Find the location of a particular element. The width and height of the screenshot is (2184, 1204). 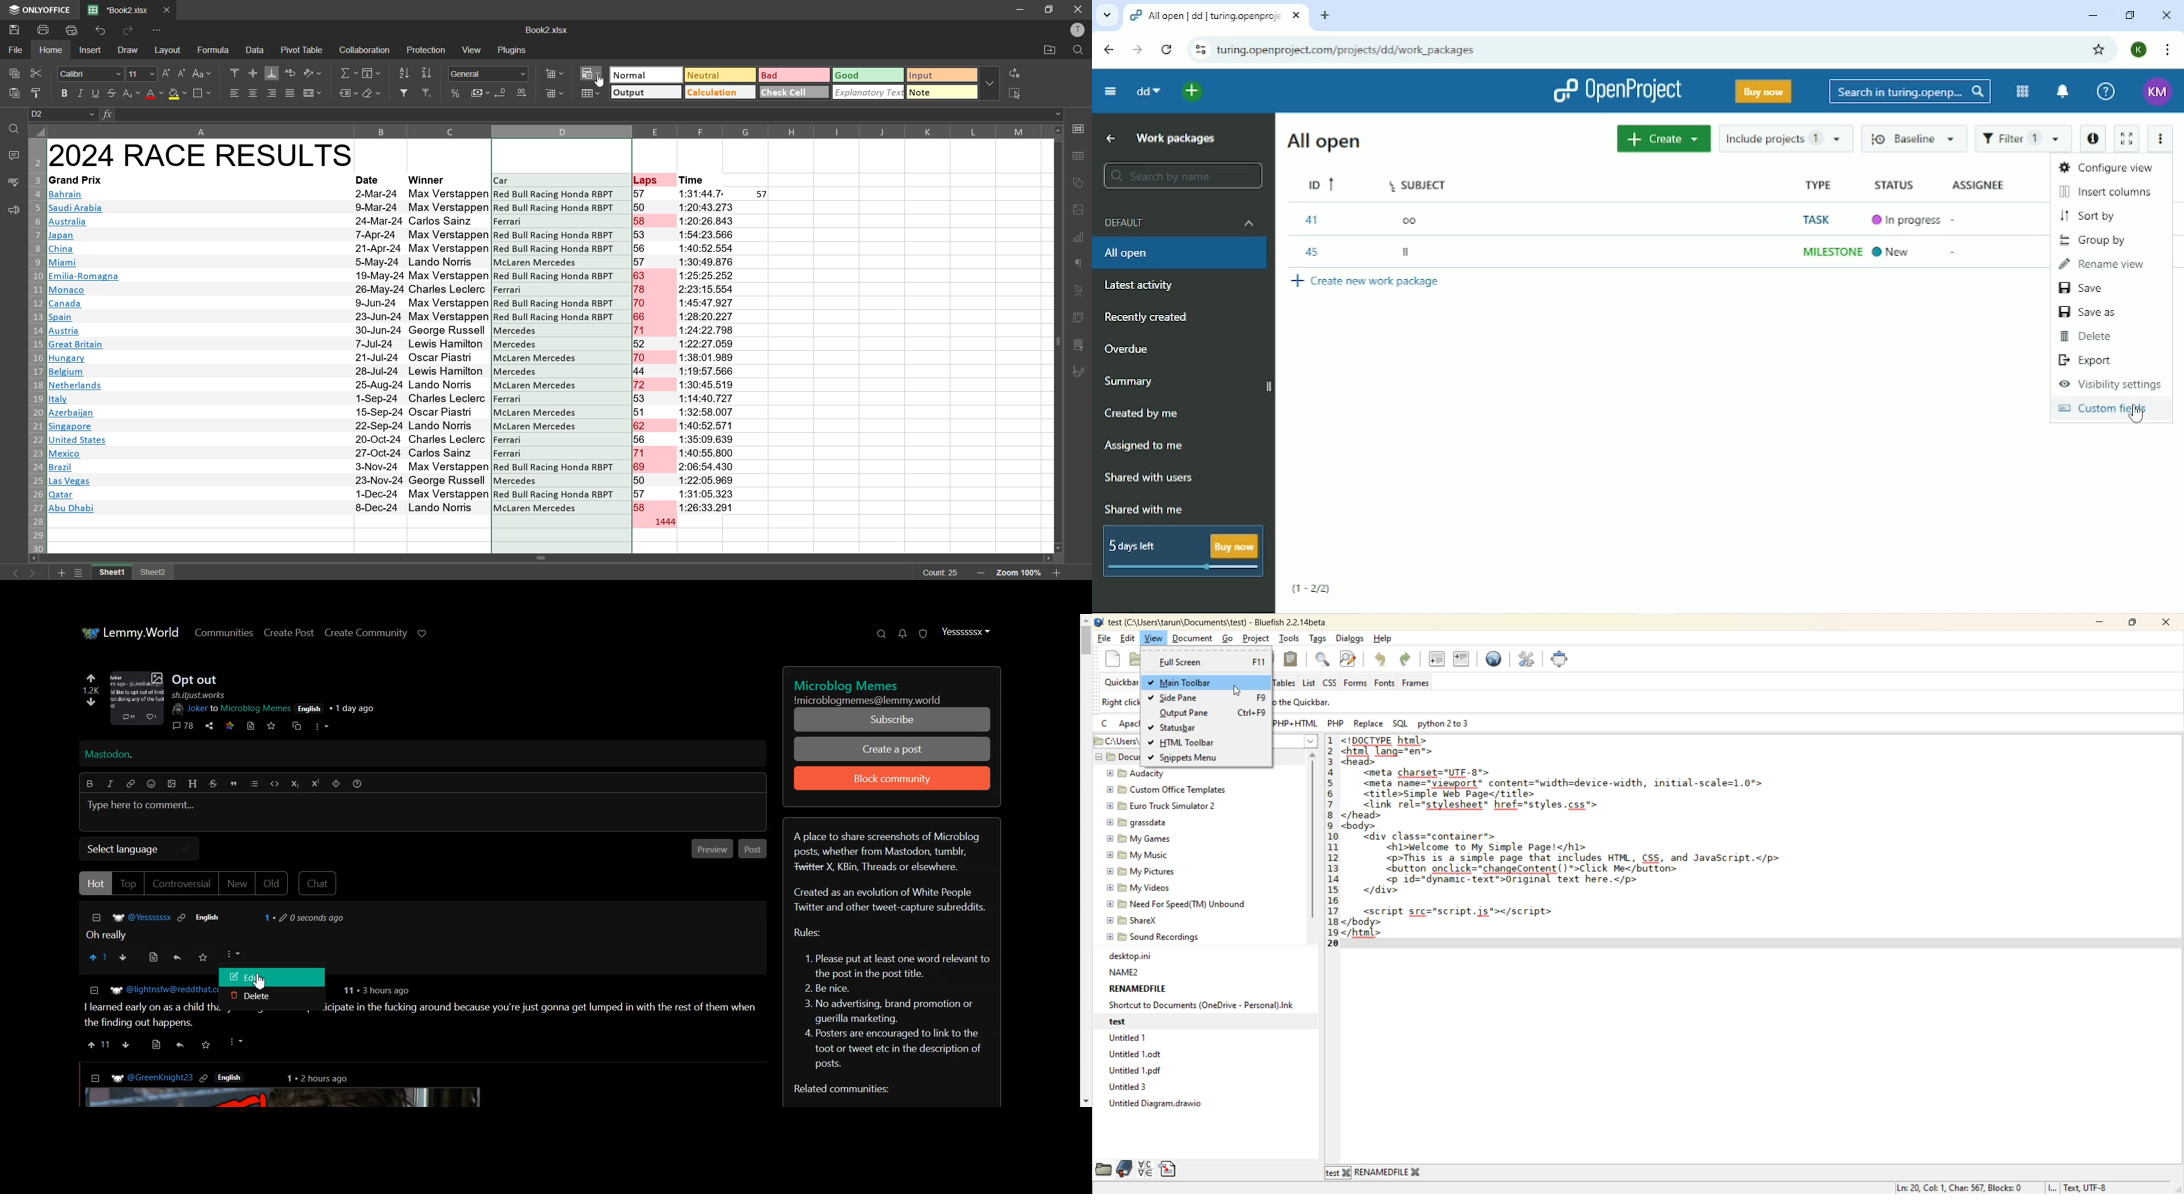

Create is located at coordinates (1663, 139).